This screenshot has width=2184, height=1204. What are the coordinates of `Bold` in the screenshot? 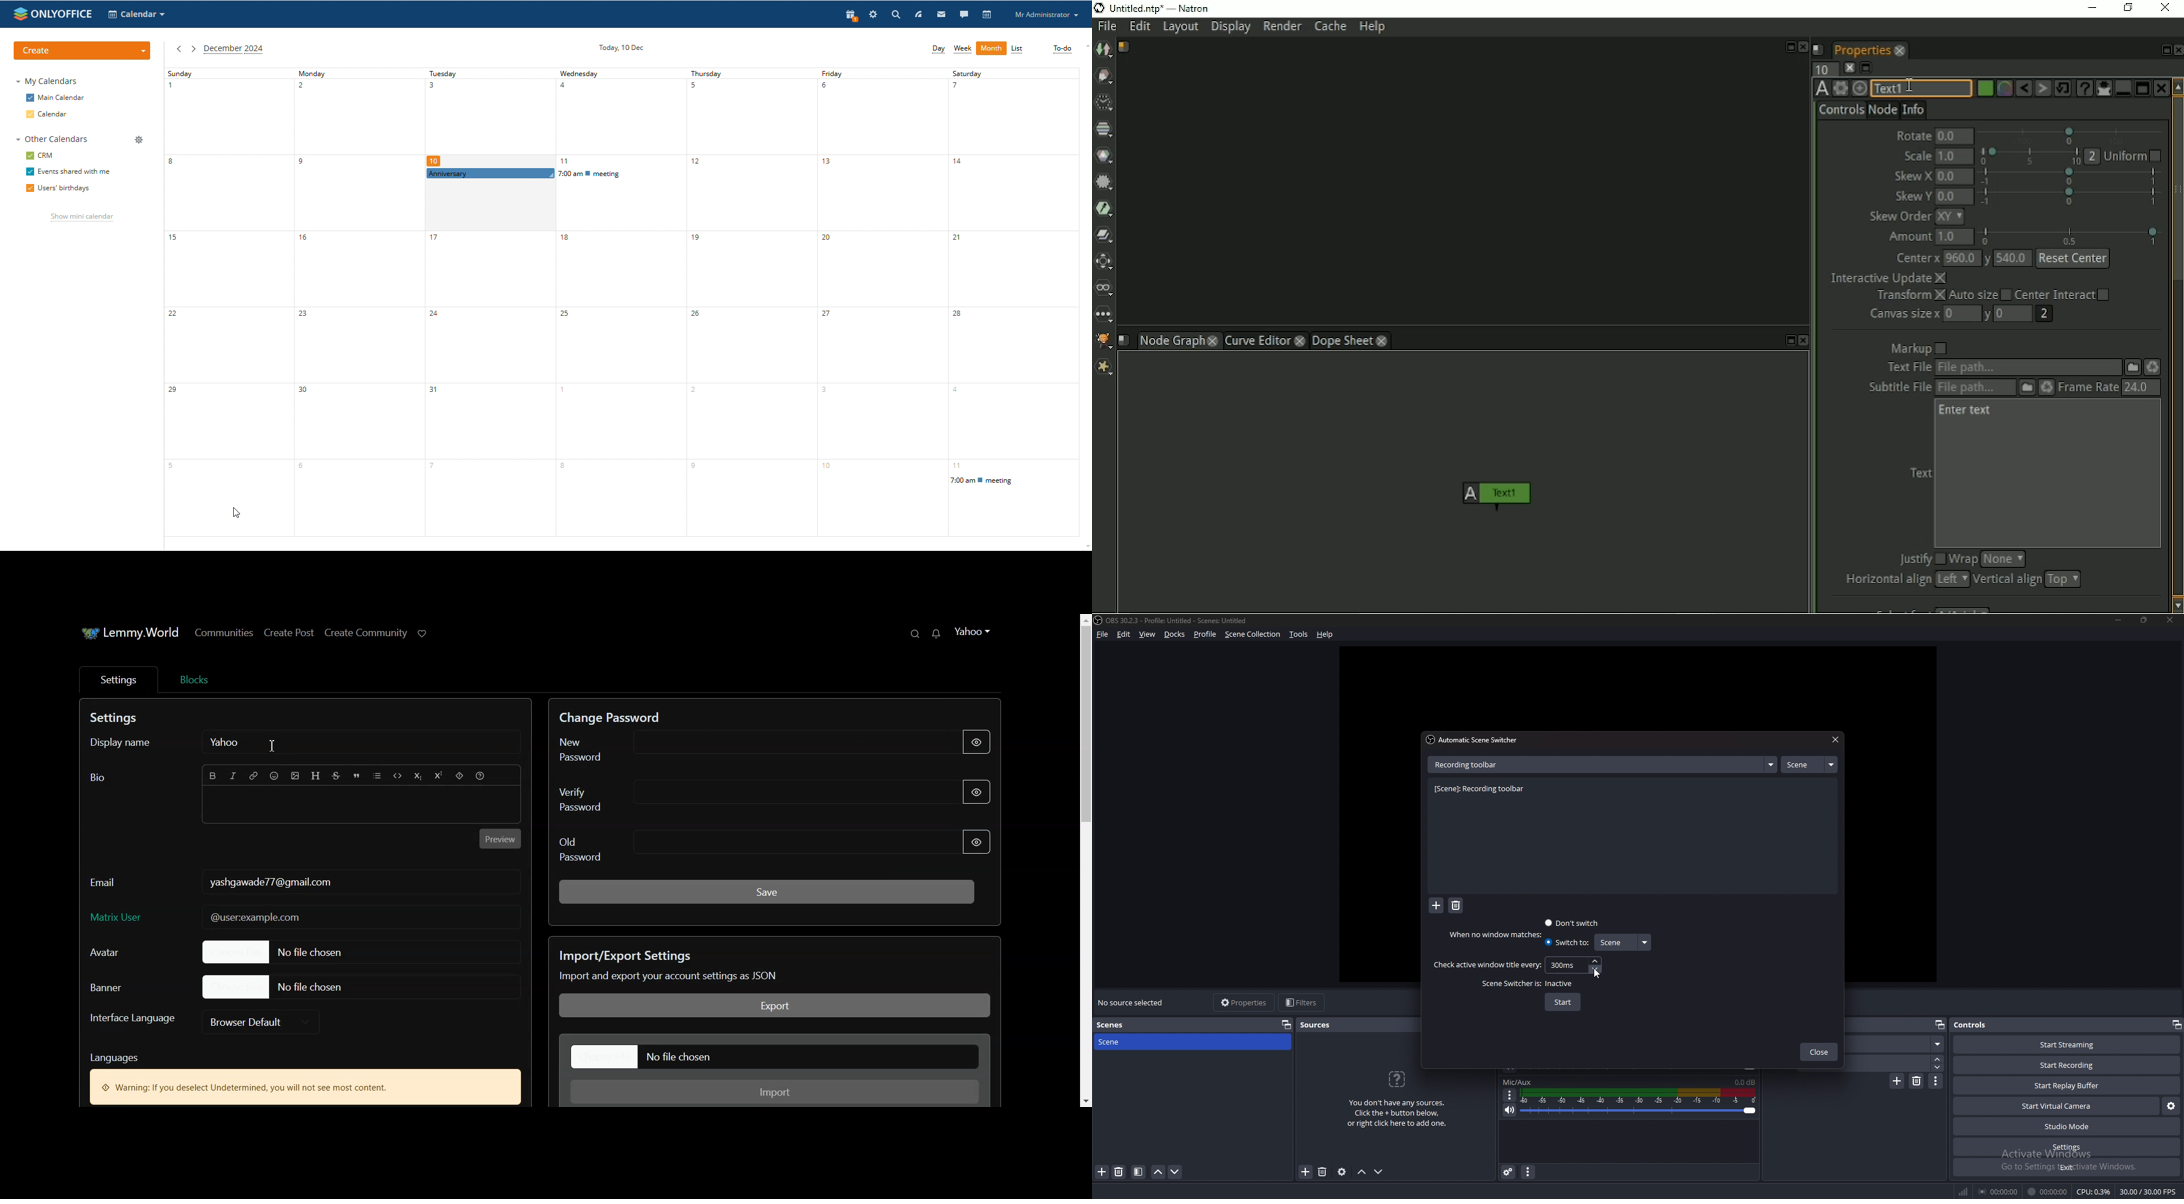 It's located at (213, 776).